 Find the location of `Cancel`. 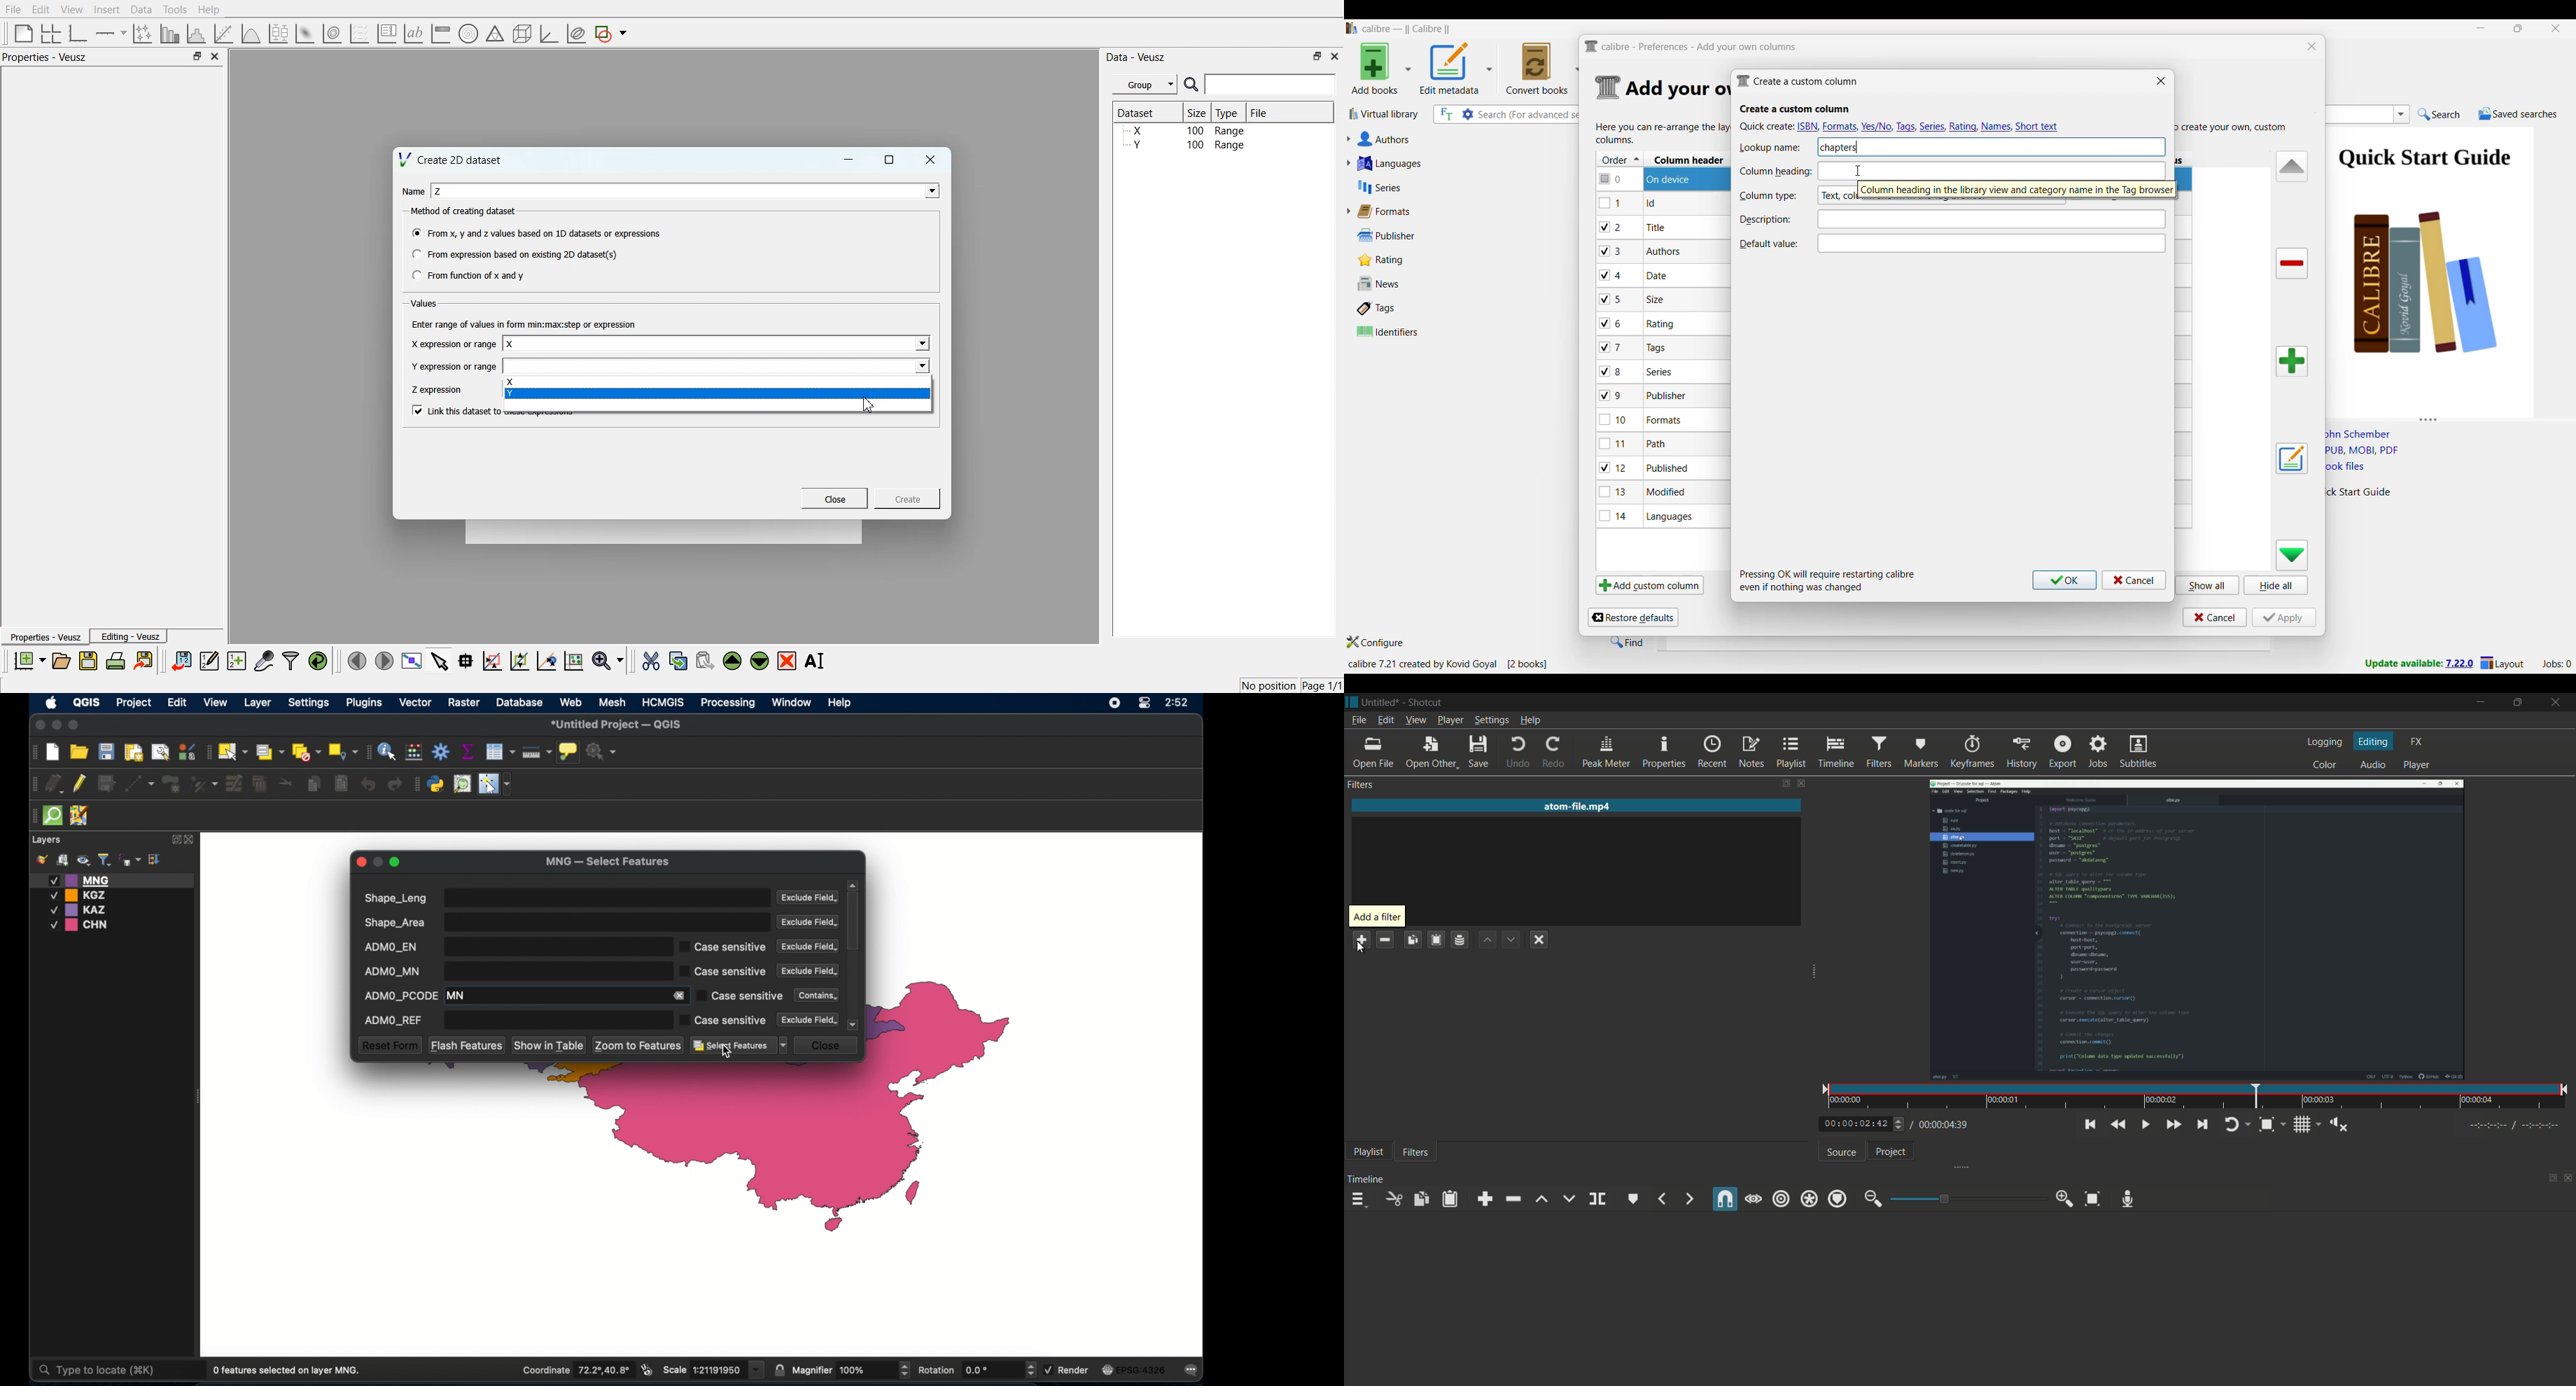

Cancel is located at coordinates (2134, 580).